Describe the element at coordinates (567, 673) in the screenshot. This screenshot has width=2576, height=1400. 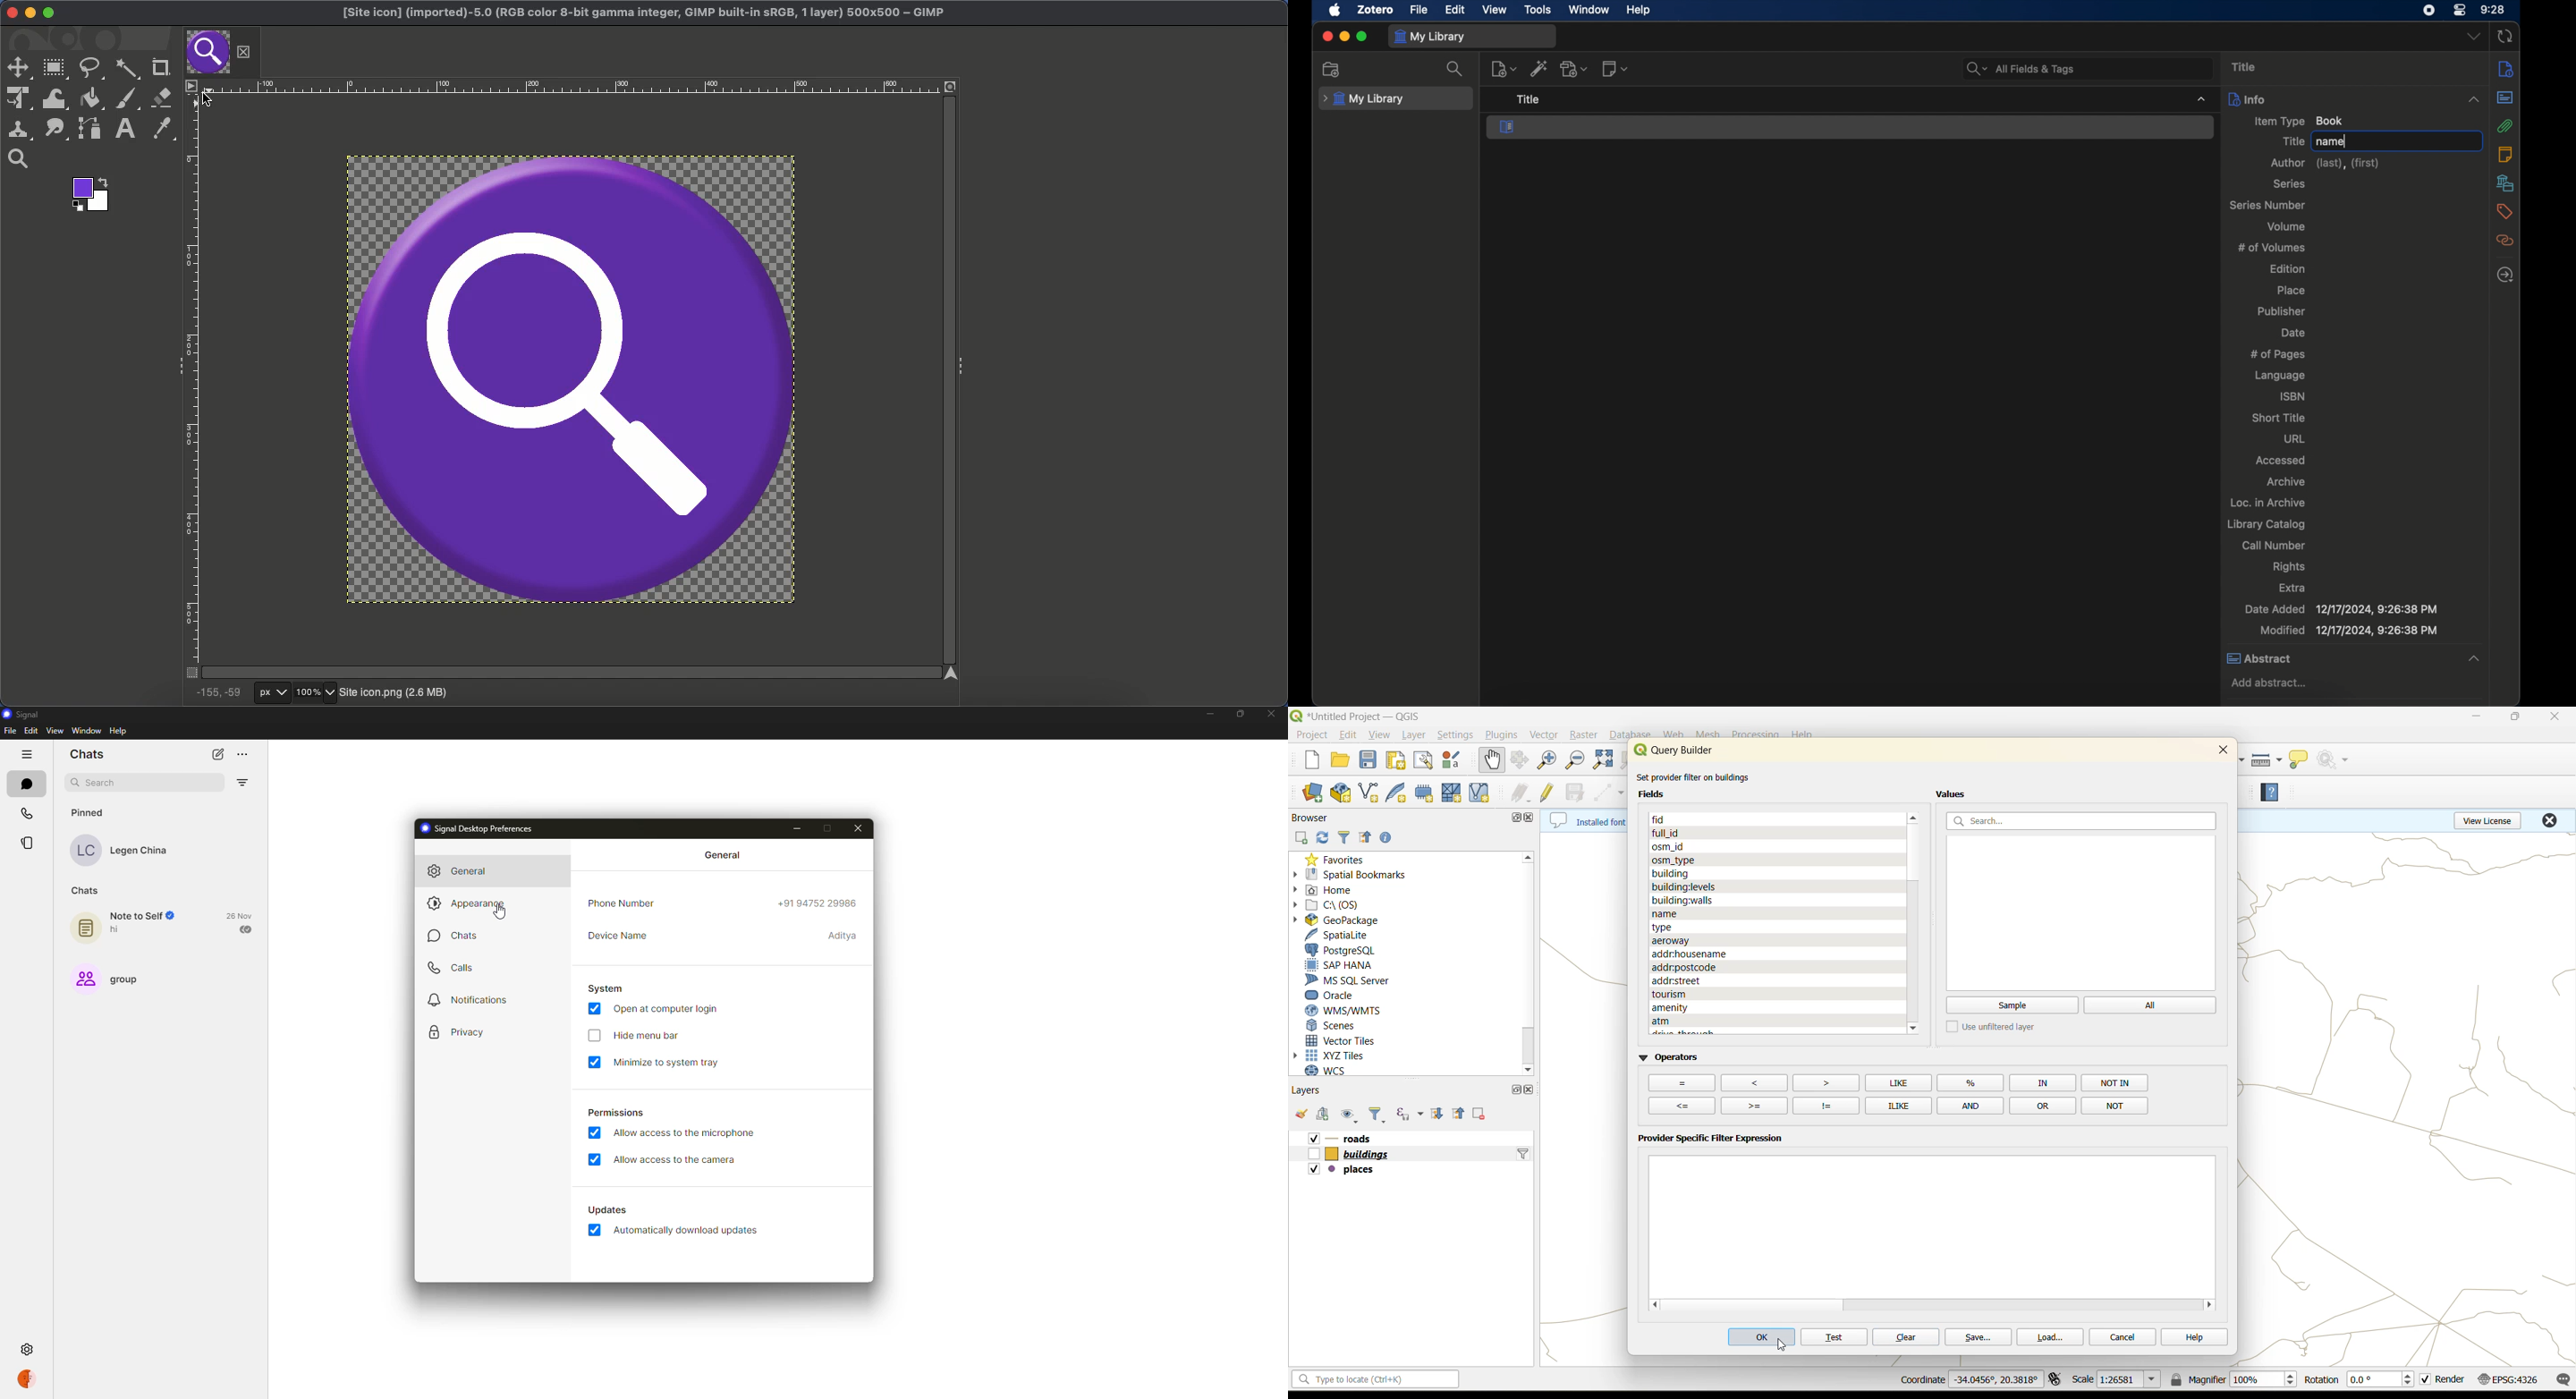
I see `Scroll` at that location.